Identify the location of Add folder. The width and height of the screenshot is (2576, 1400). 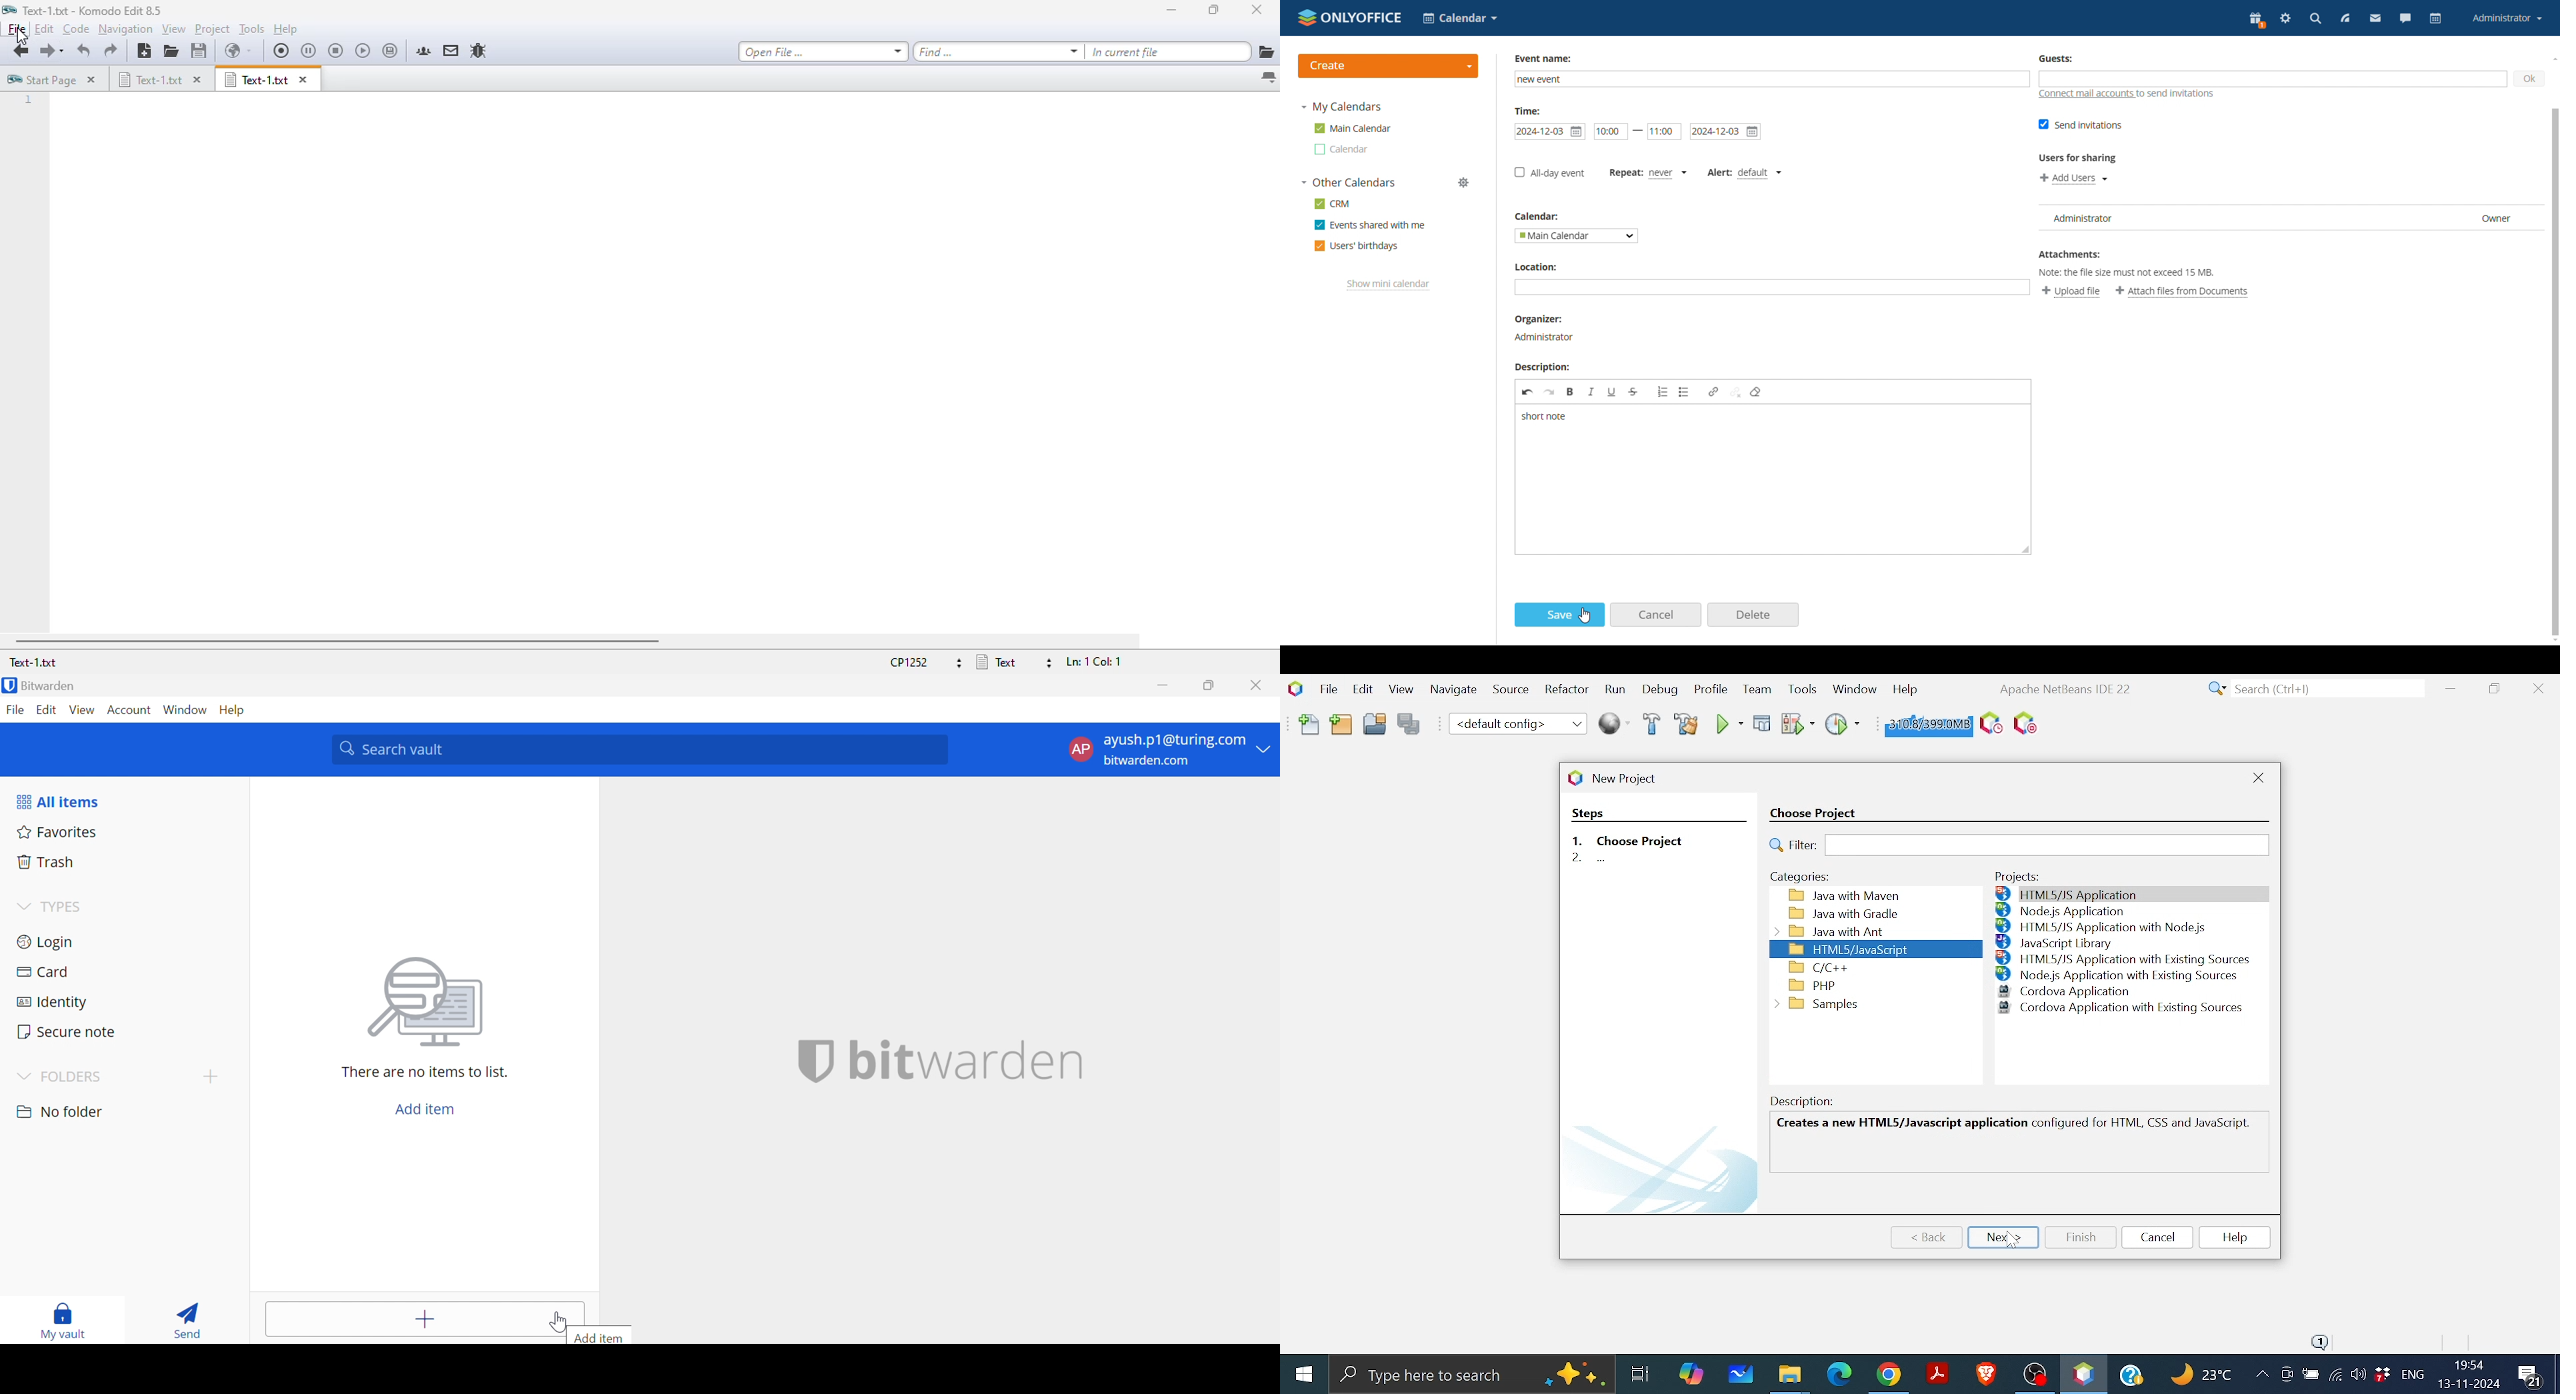
(1342, 726).